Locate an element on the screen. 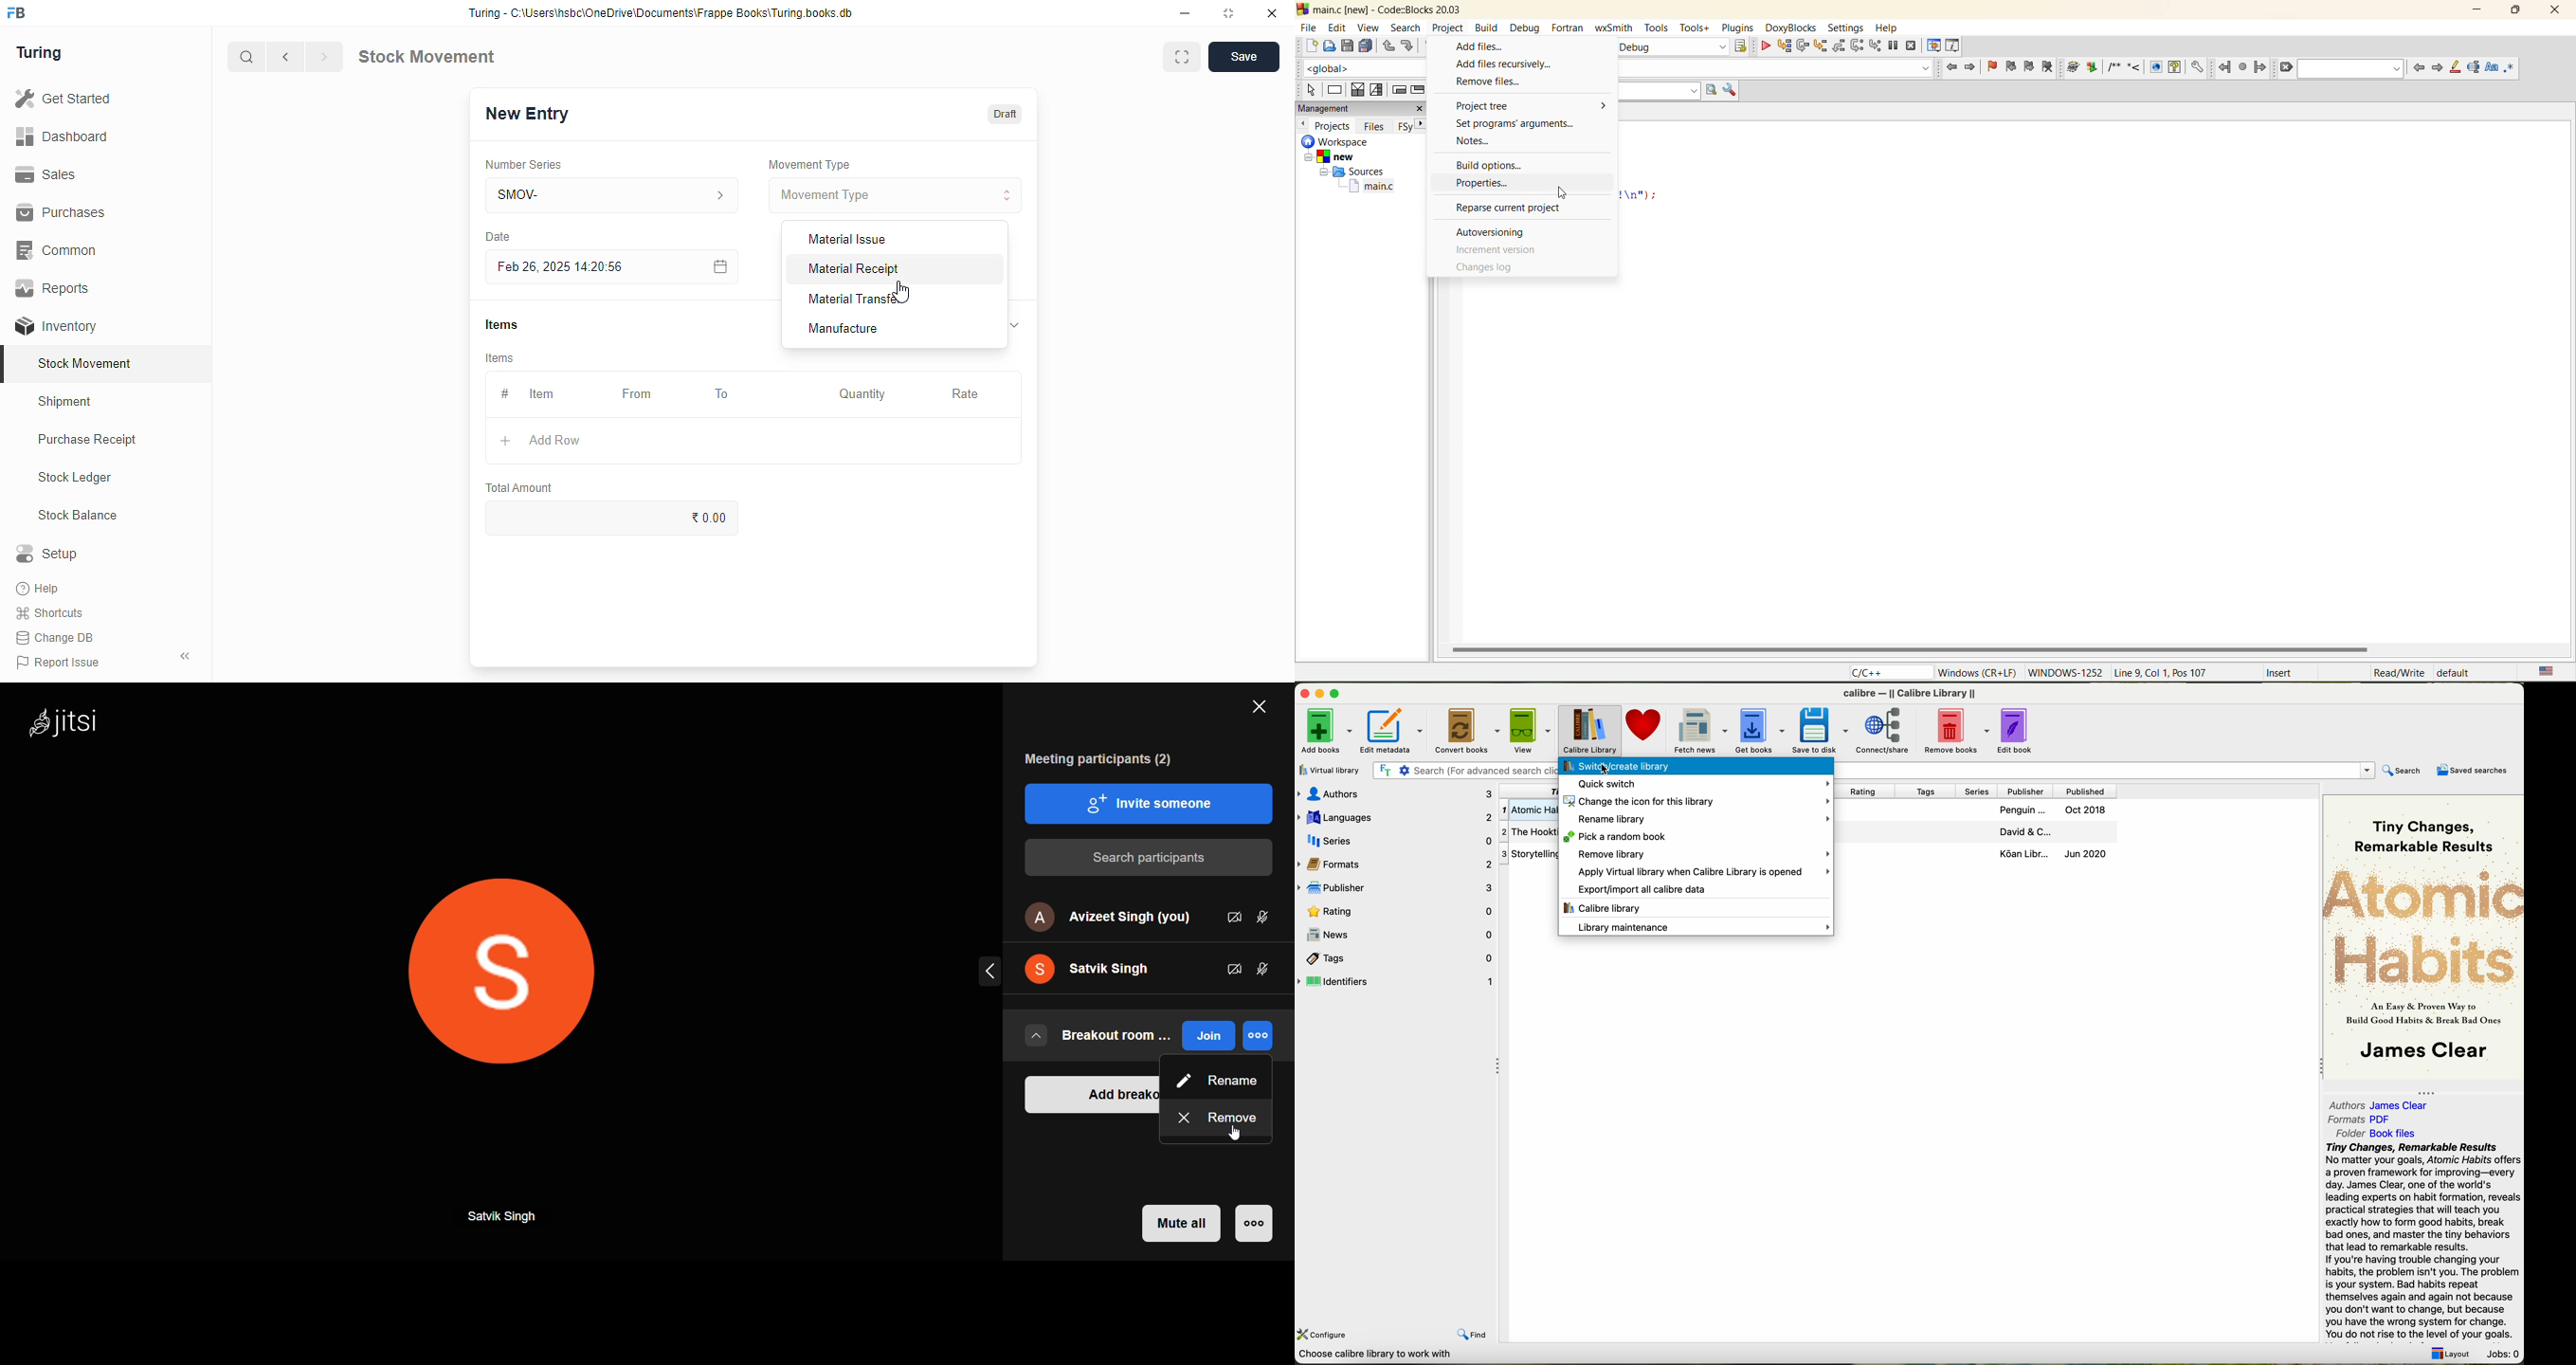  apply virtual library is located at coordinates (1697, 872).